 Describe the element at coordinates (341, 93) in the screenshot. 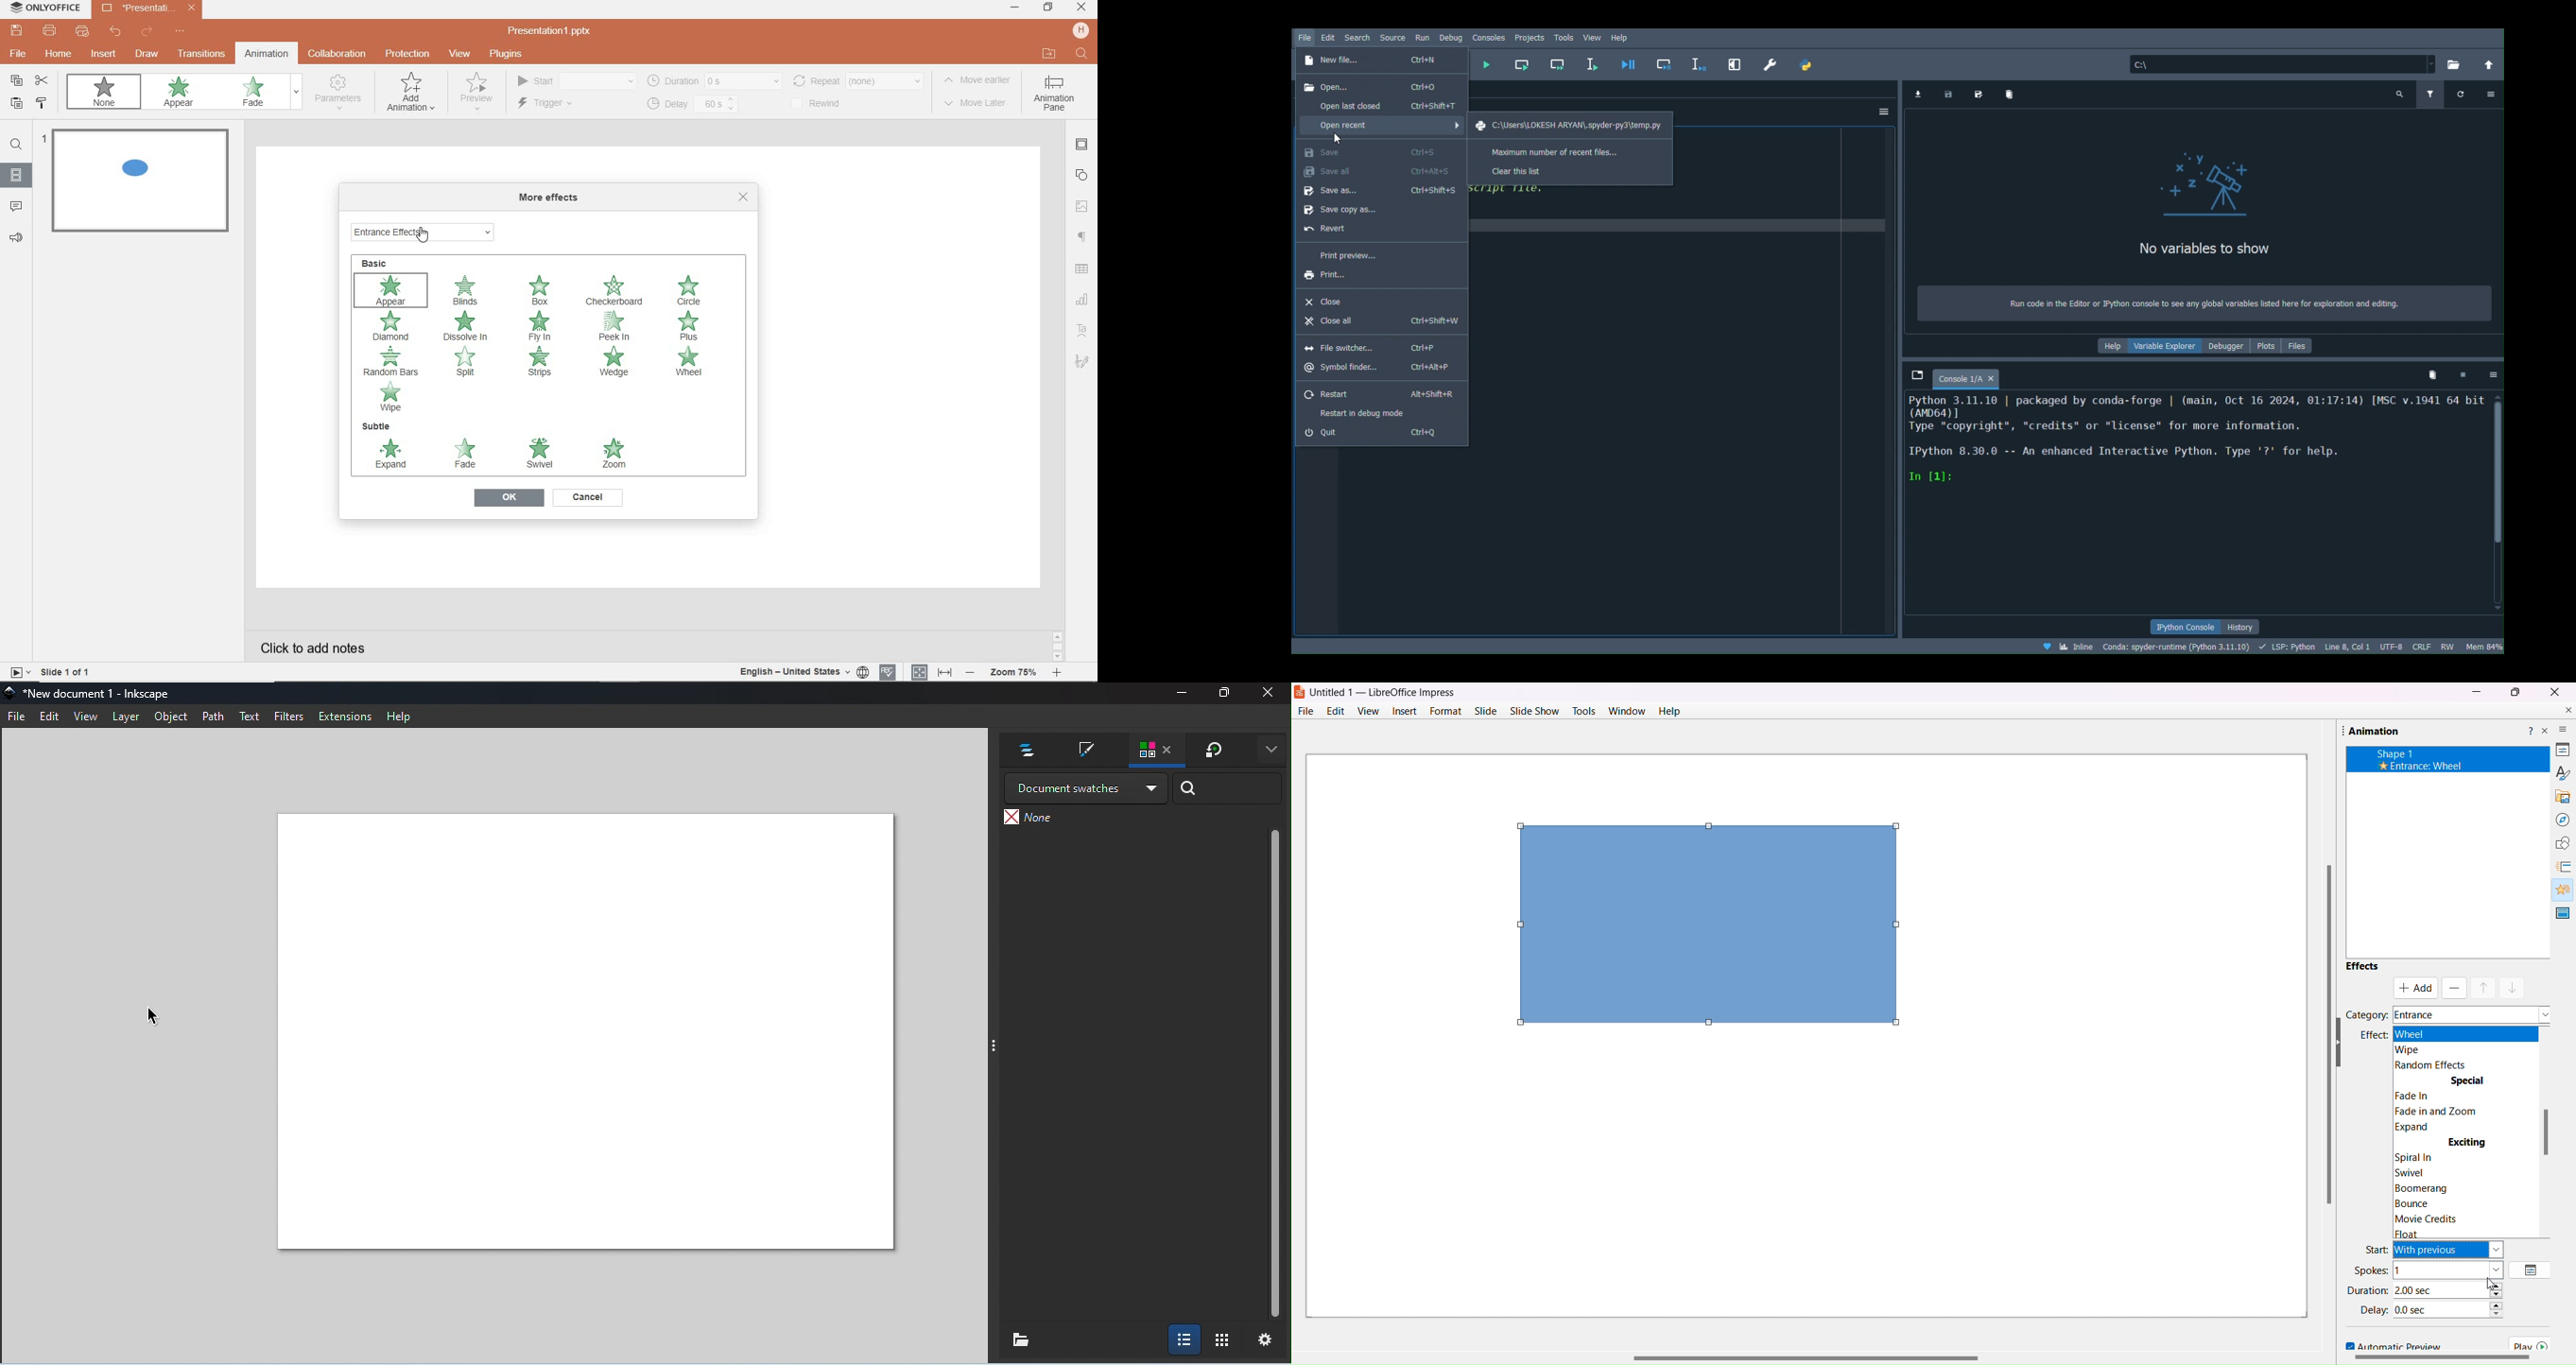

I see `parameters` at that location.